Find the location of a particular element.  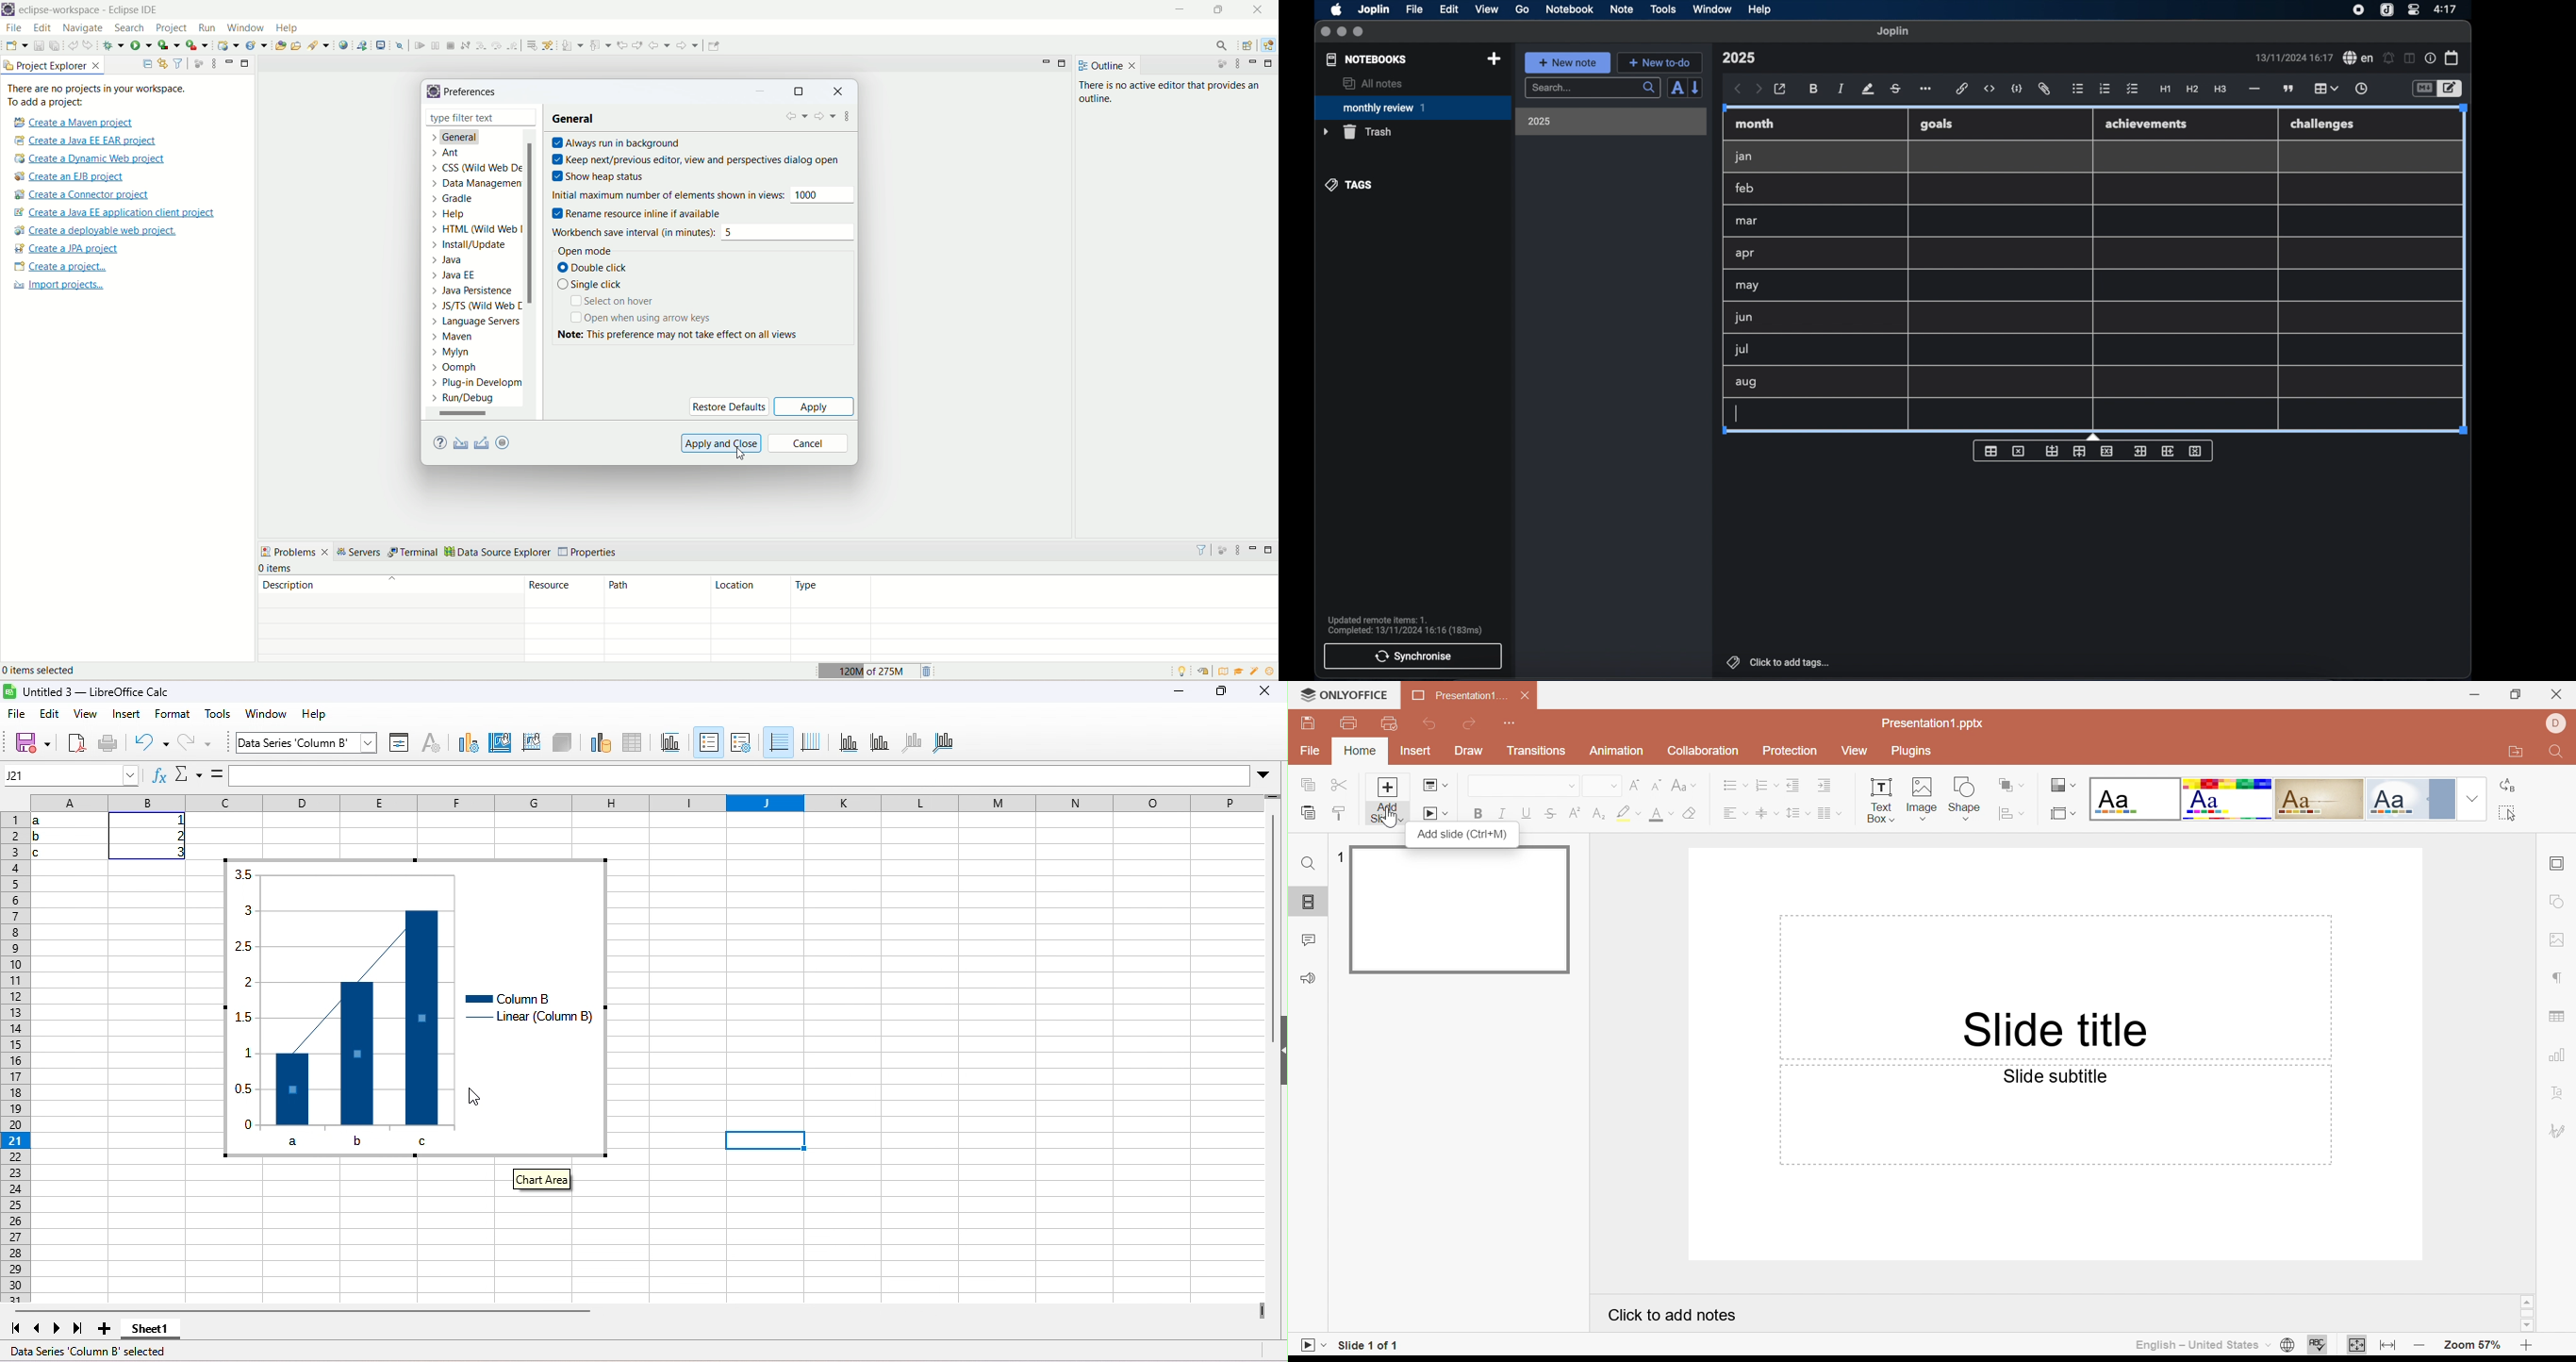

c is located at coordinates (436, 1143).